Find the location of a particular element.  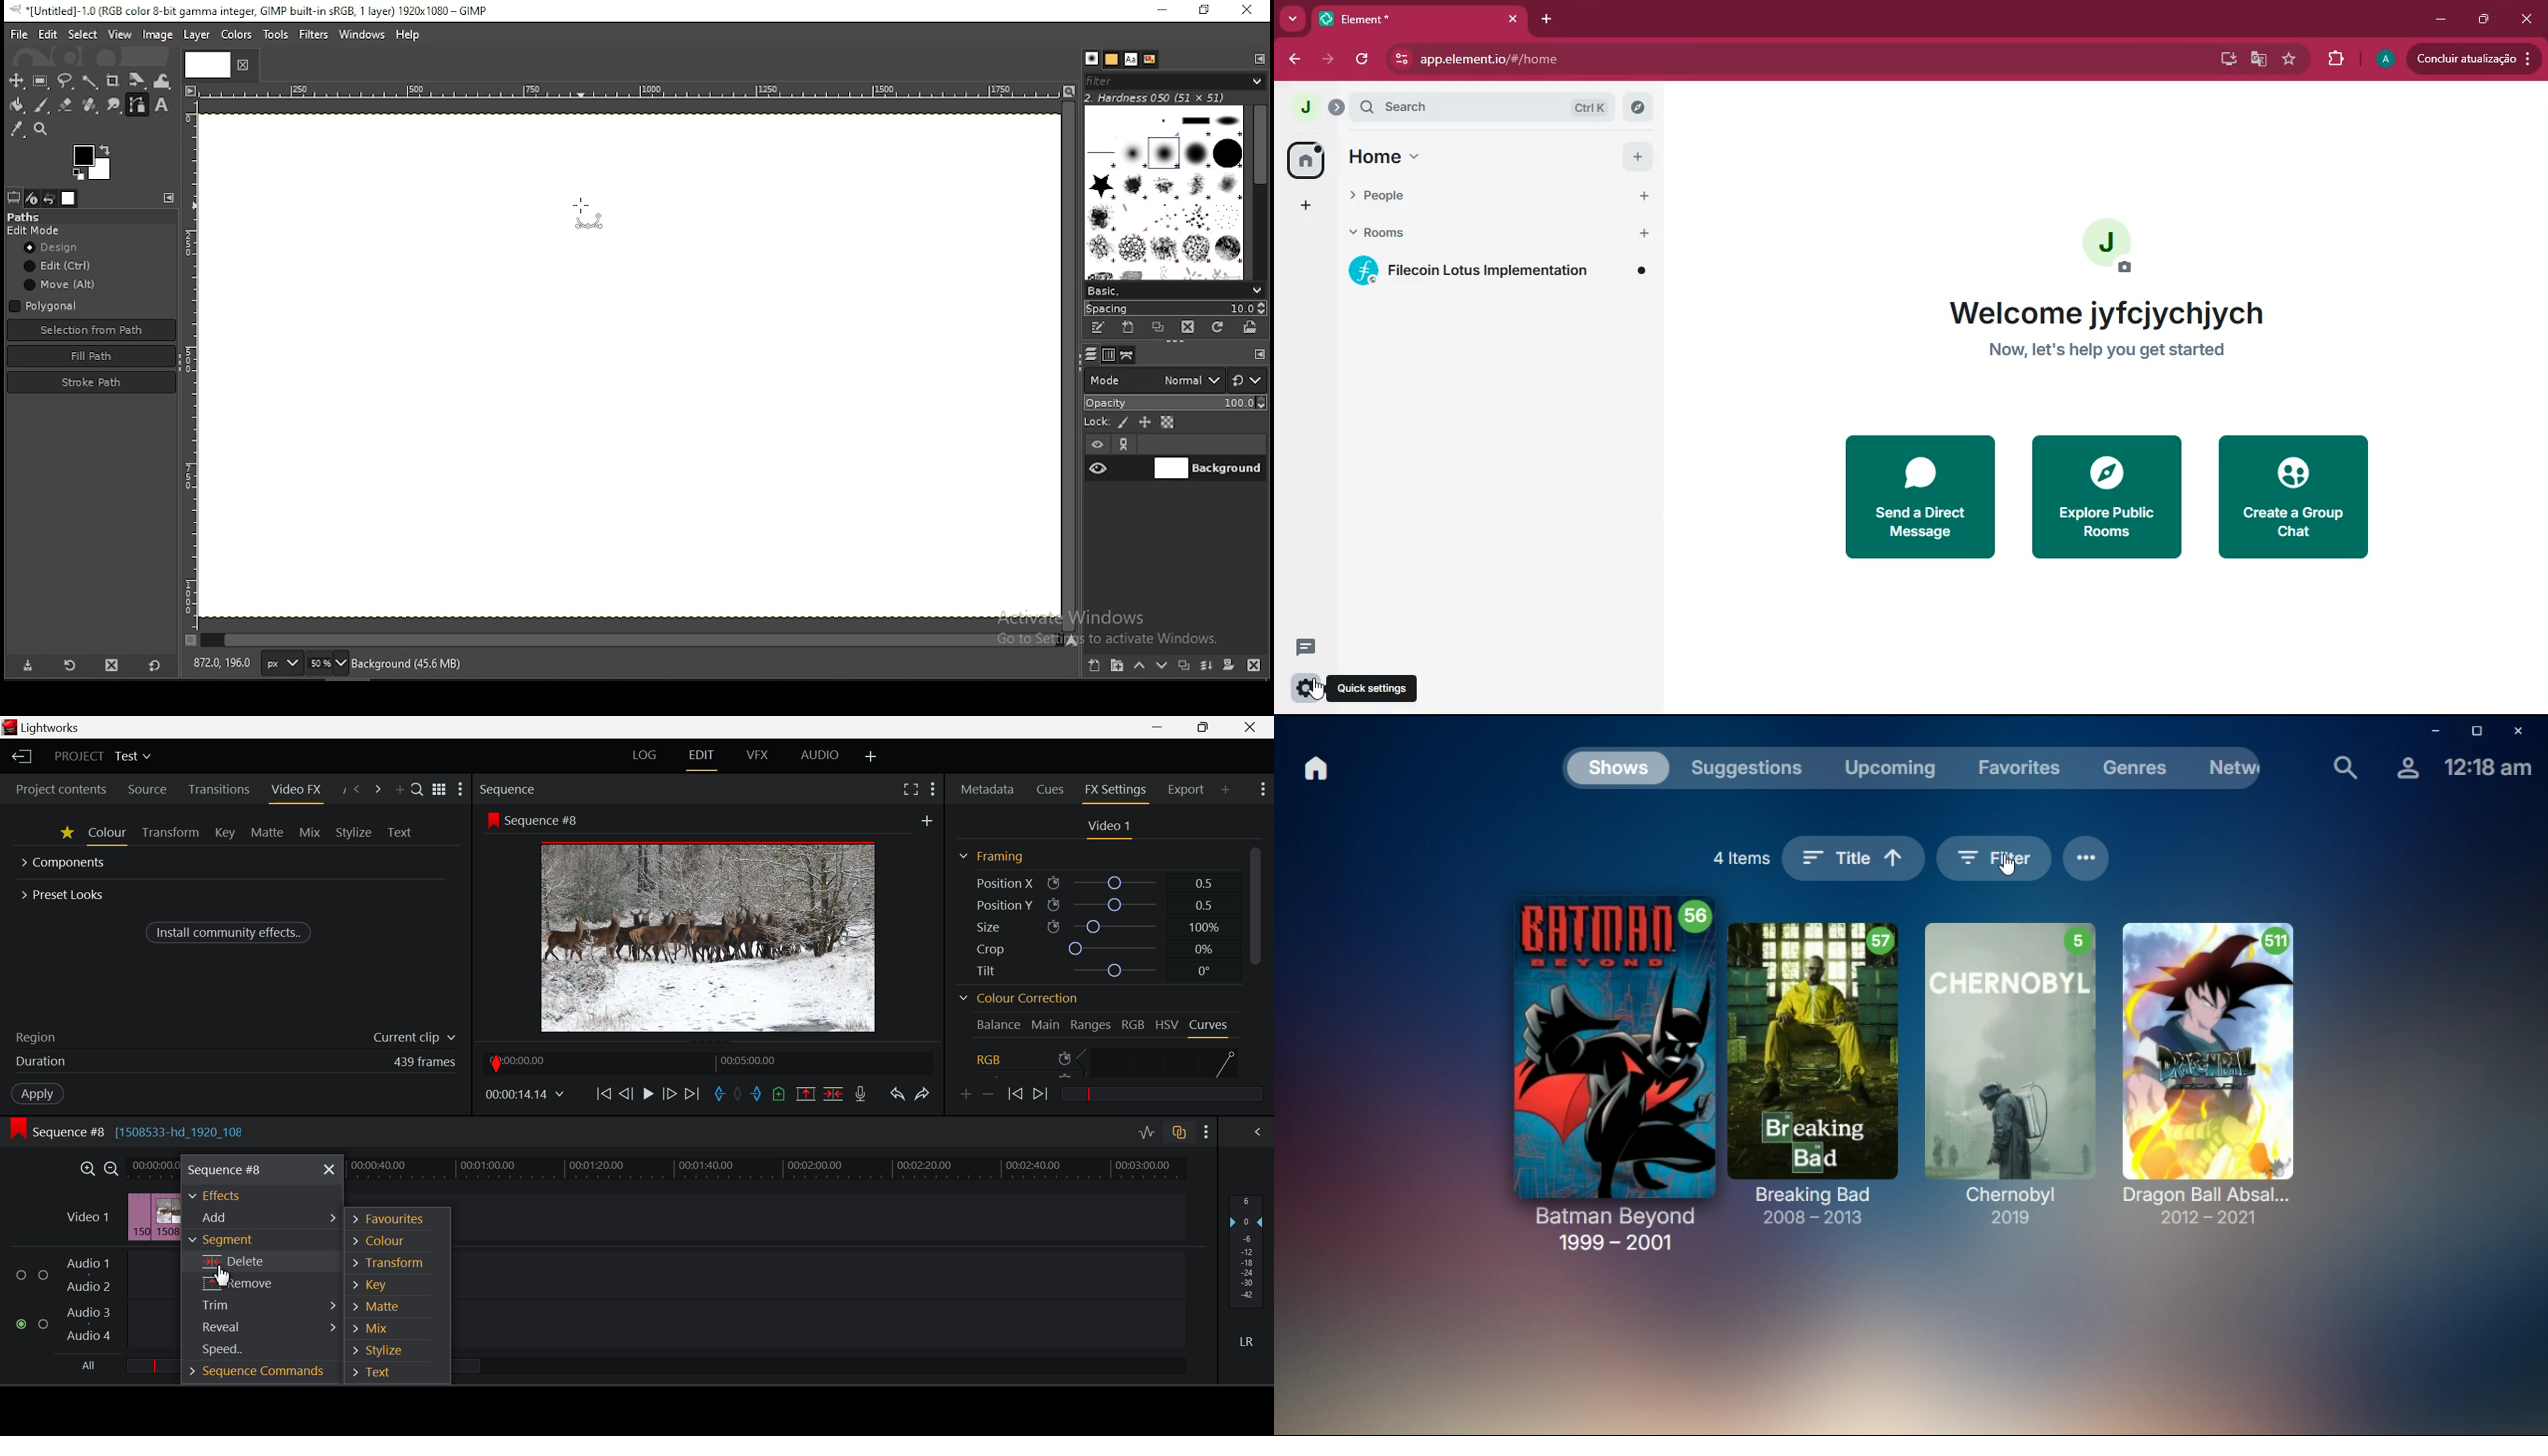

move layer one step up is located at coordinates (1142, 668).